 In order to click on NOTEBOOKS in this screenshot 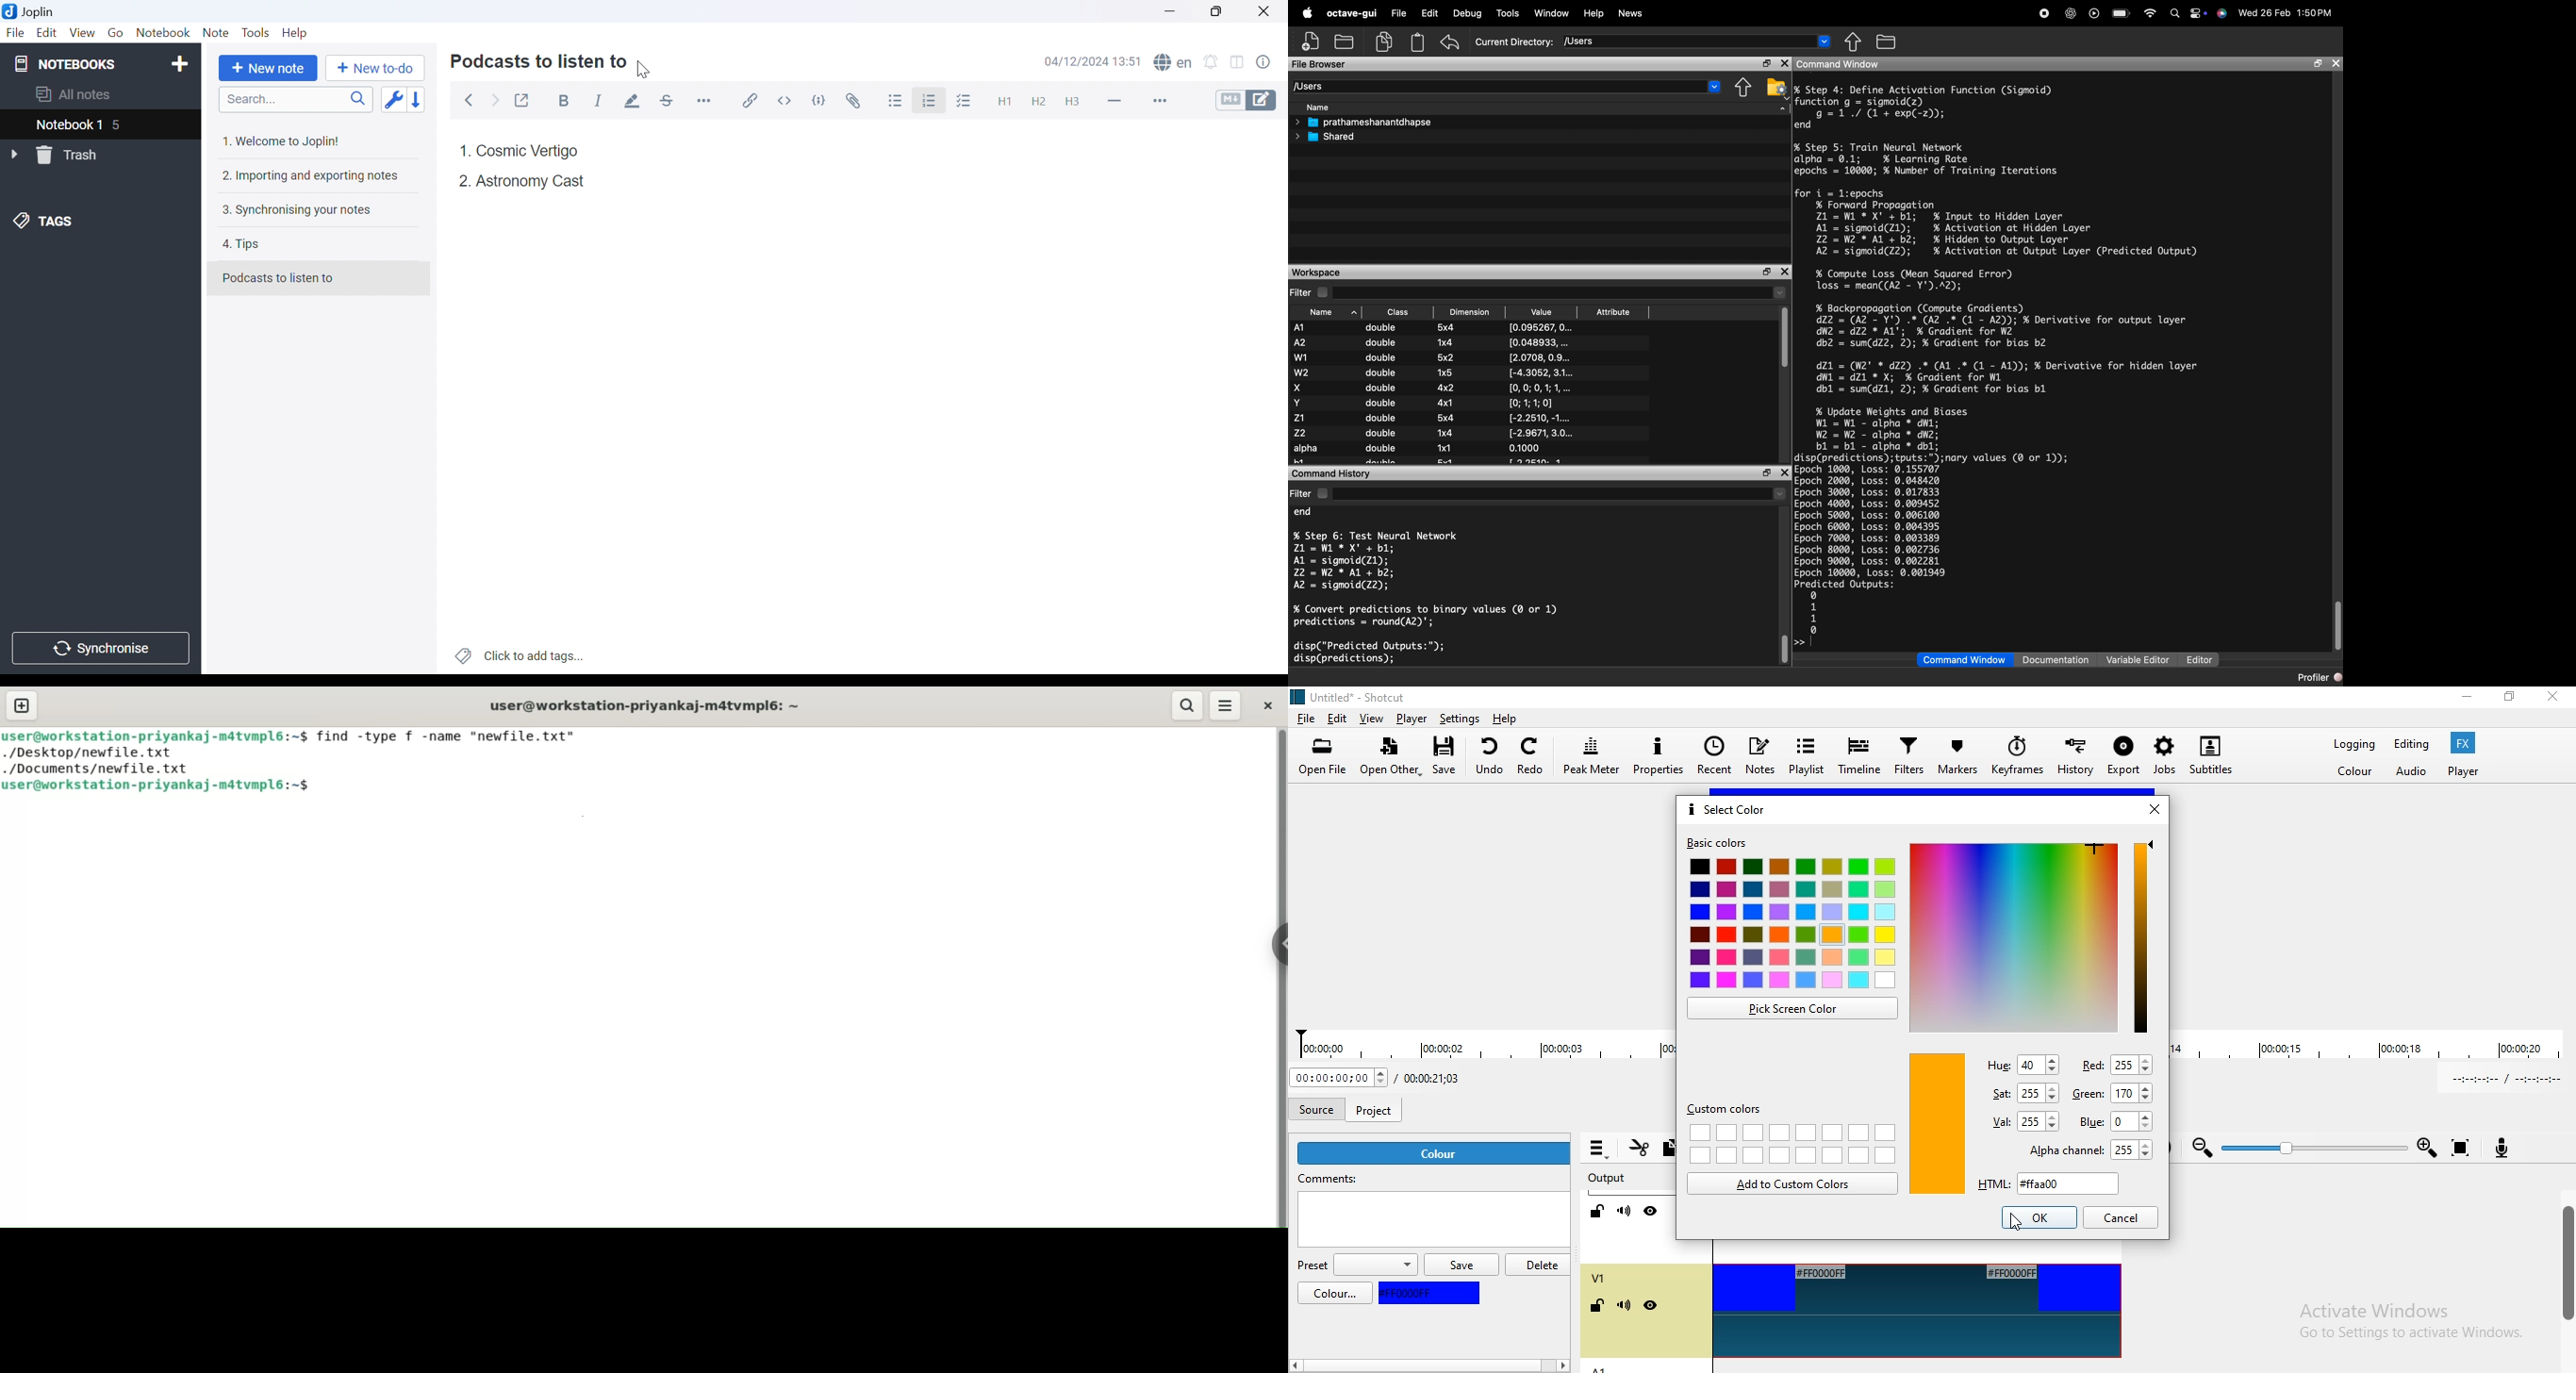, I will do `click(65, 62)`.